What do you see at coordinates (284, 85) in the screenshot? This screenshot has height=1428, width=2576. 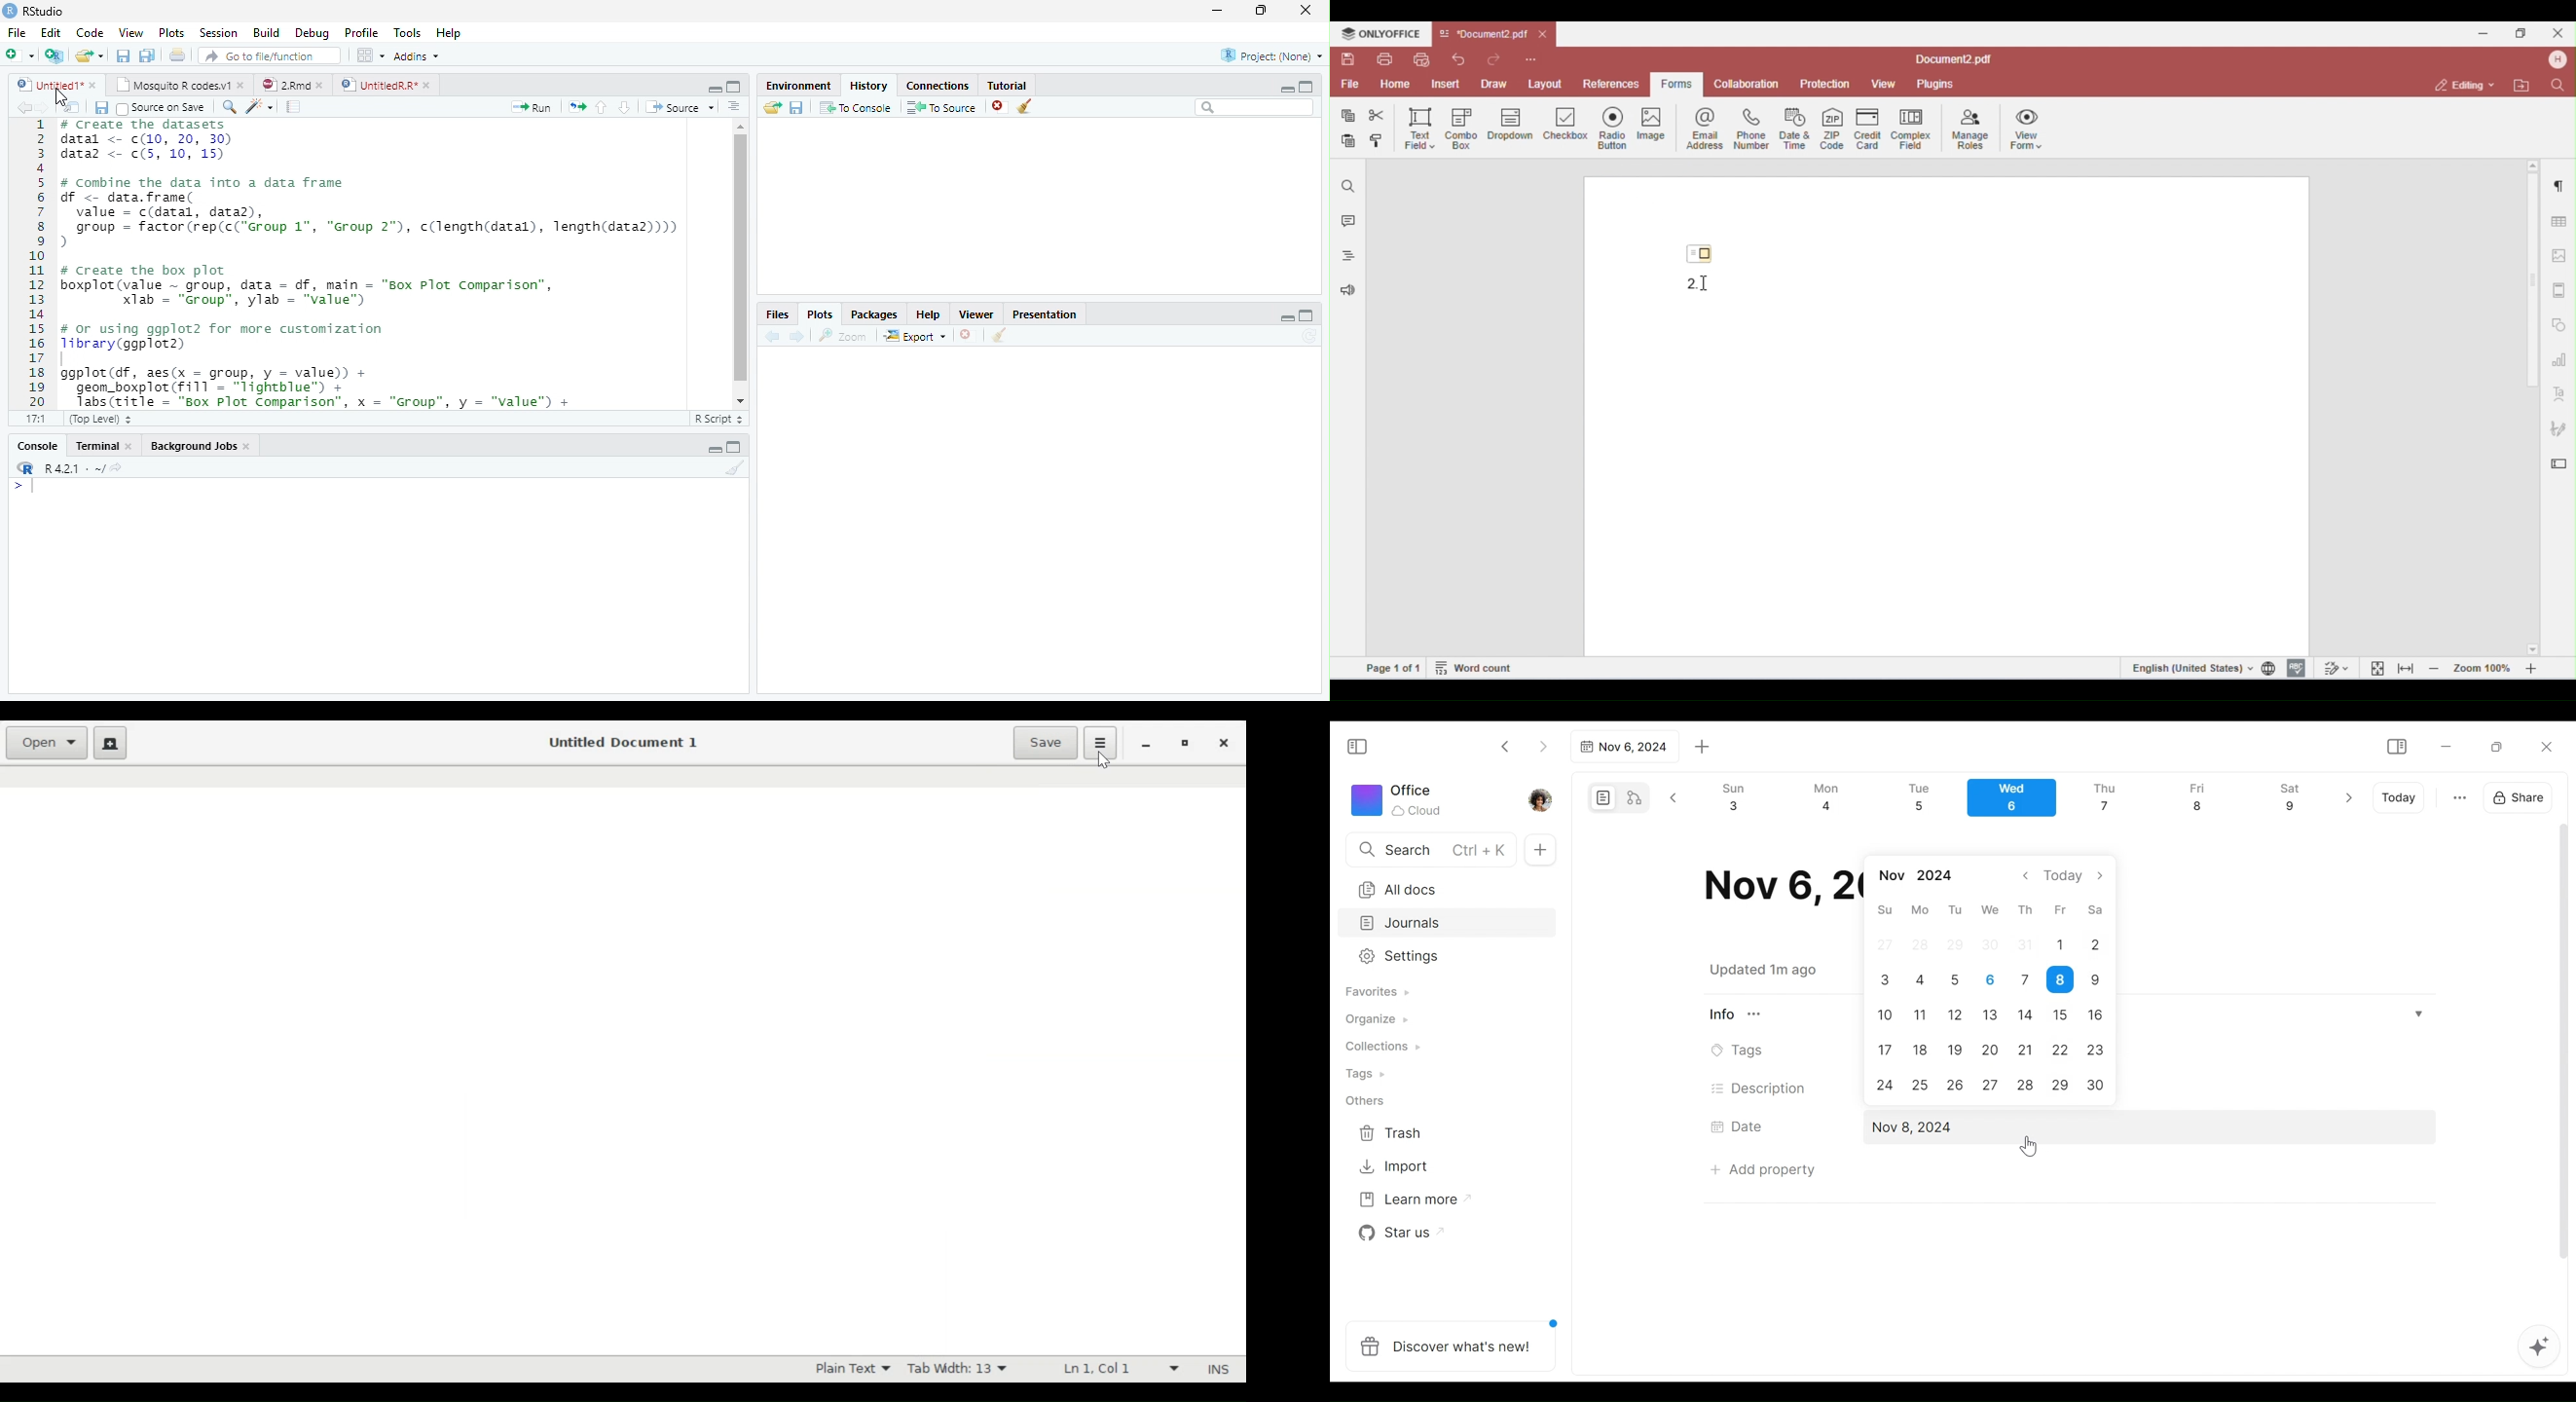 I see `2.Rmd` at bounding box center [284, 85].